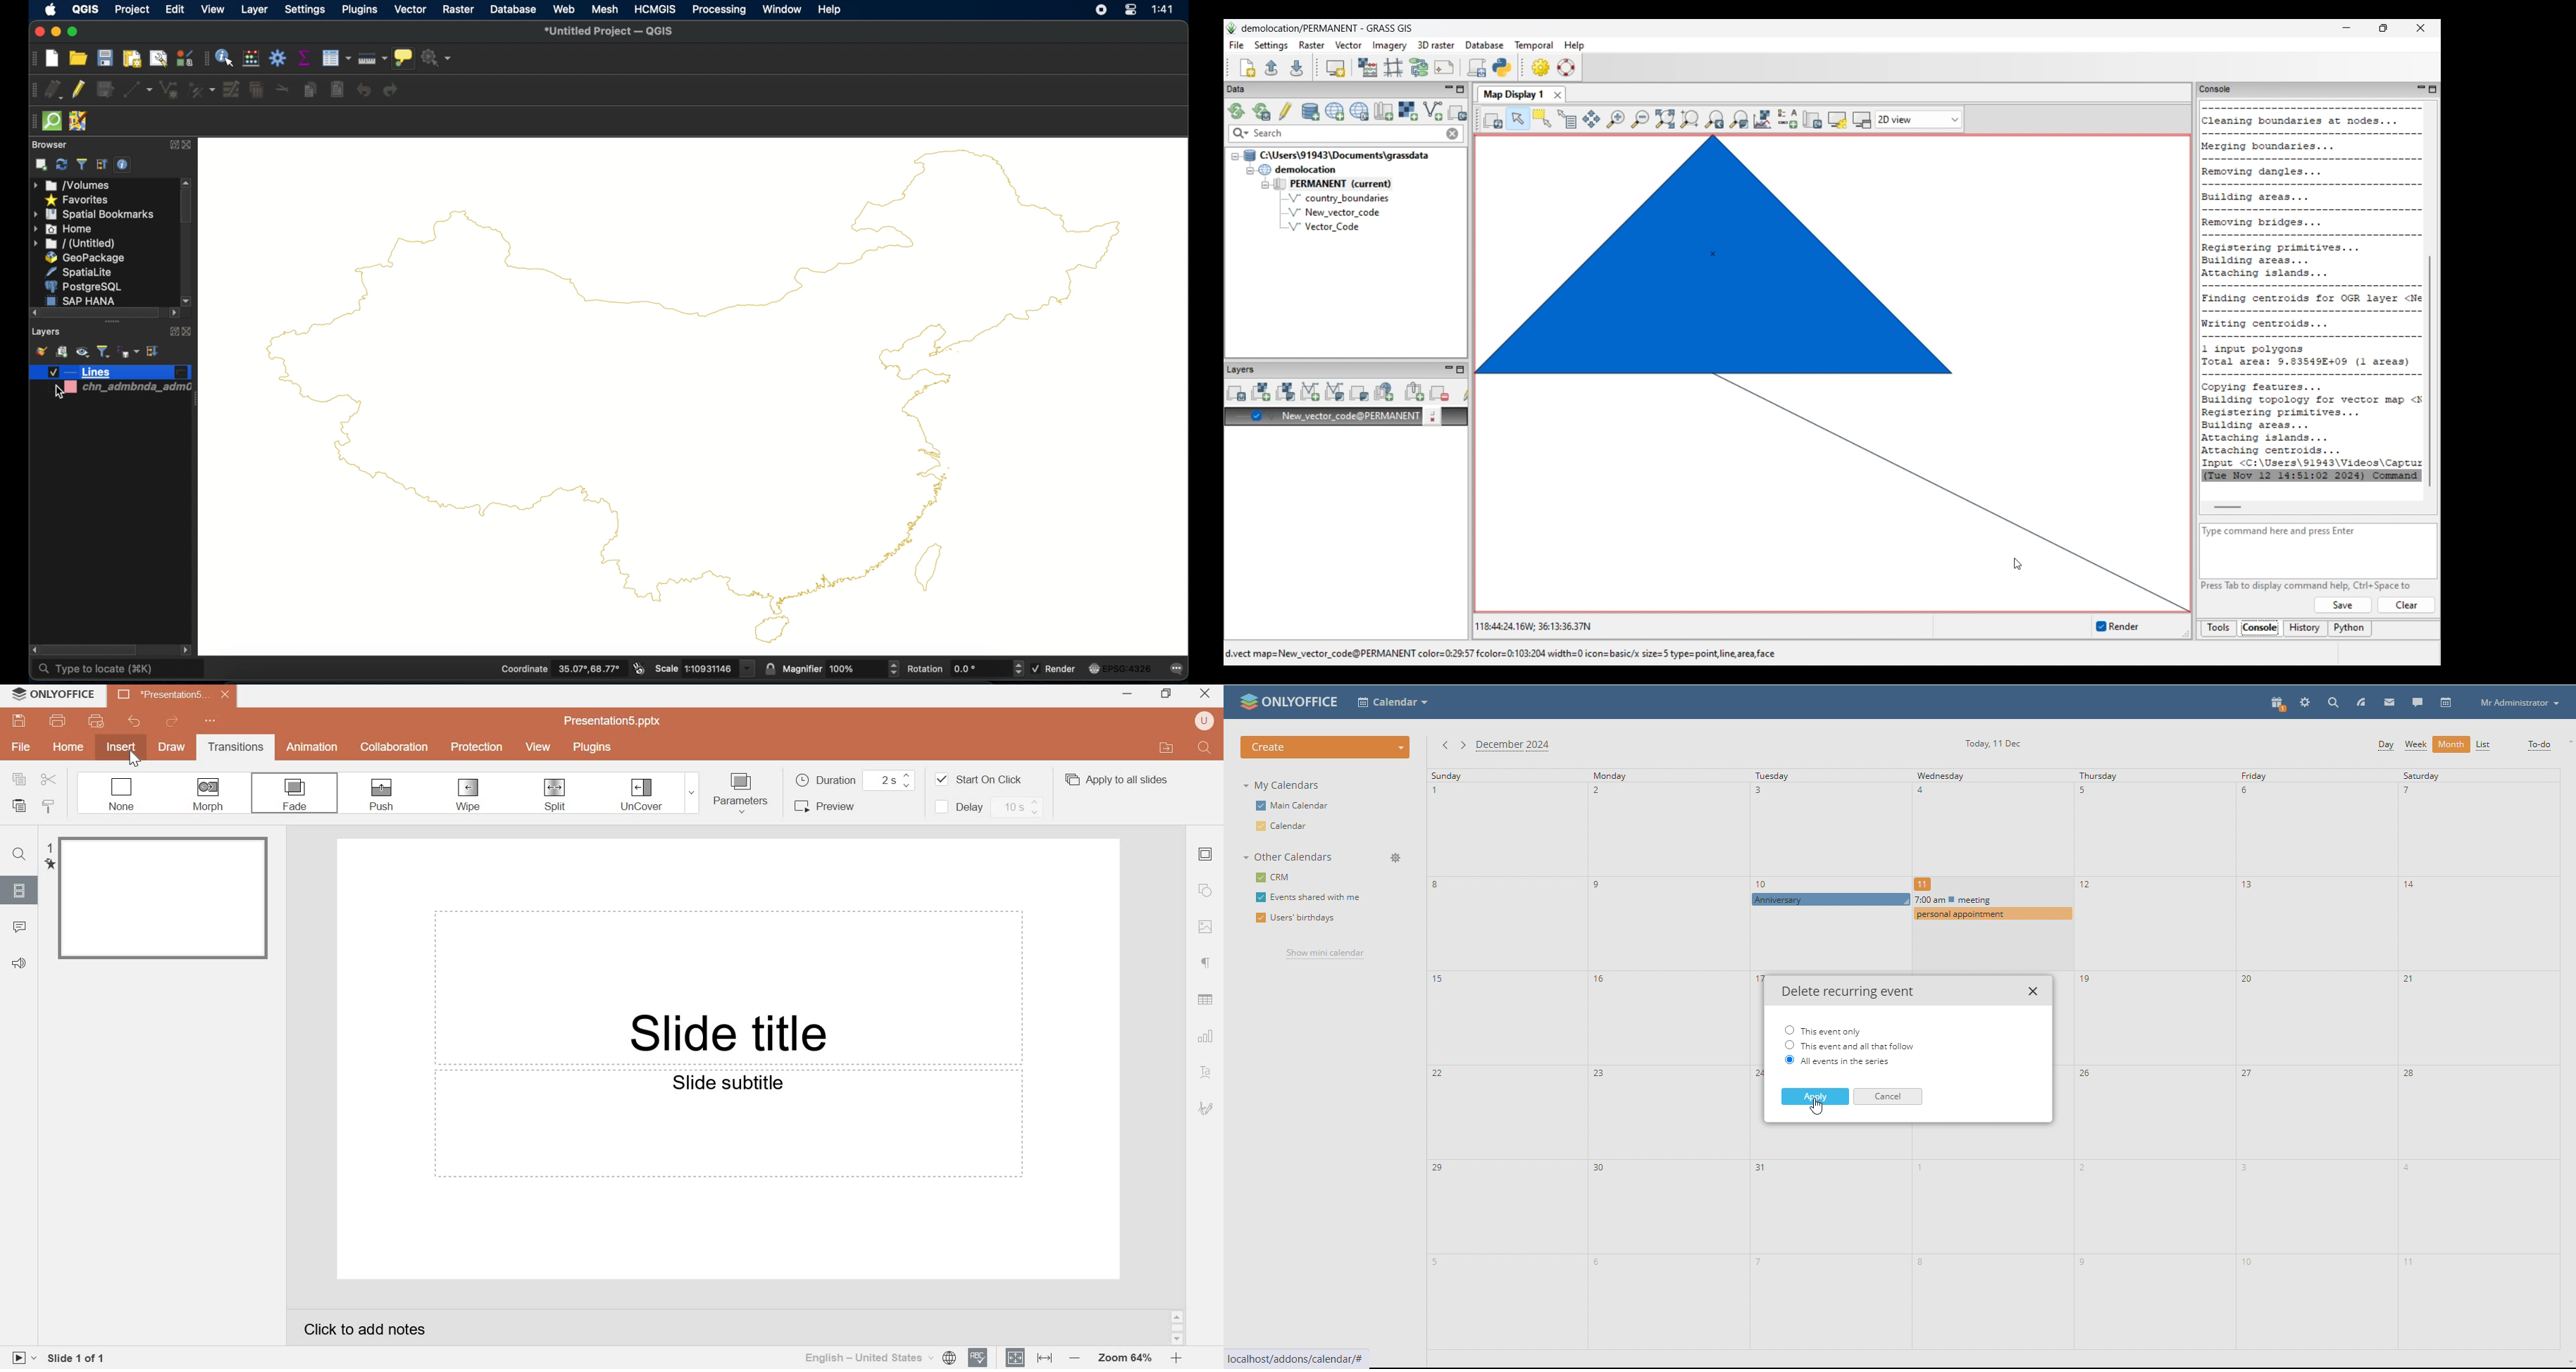 The width and height of the screenshot is (2576, 1372). Describe the element at coordinates (383, 796) in the screenshot. I see `Push` at that location.